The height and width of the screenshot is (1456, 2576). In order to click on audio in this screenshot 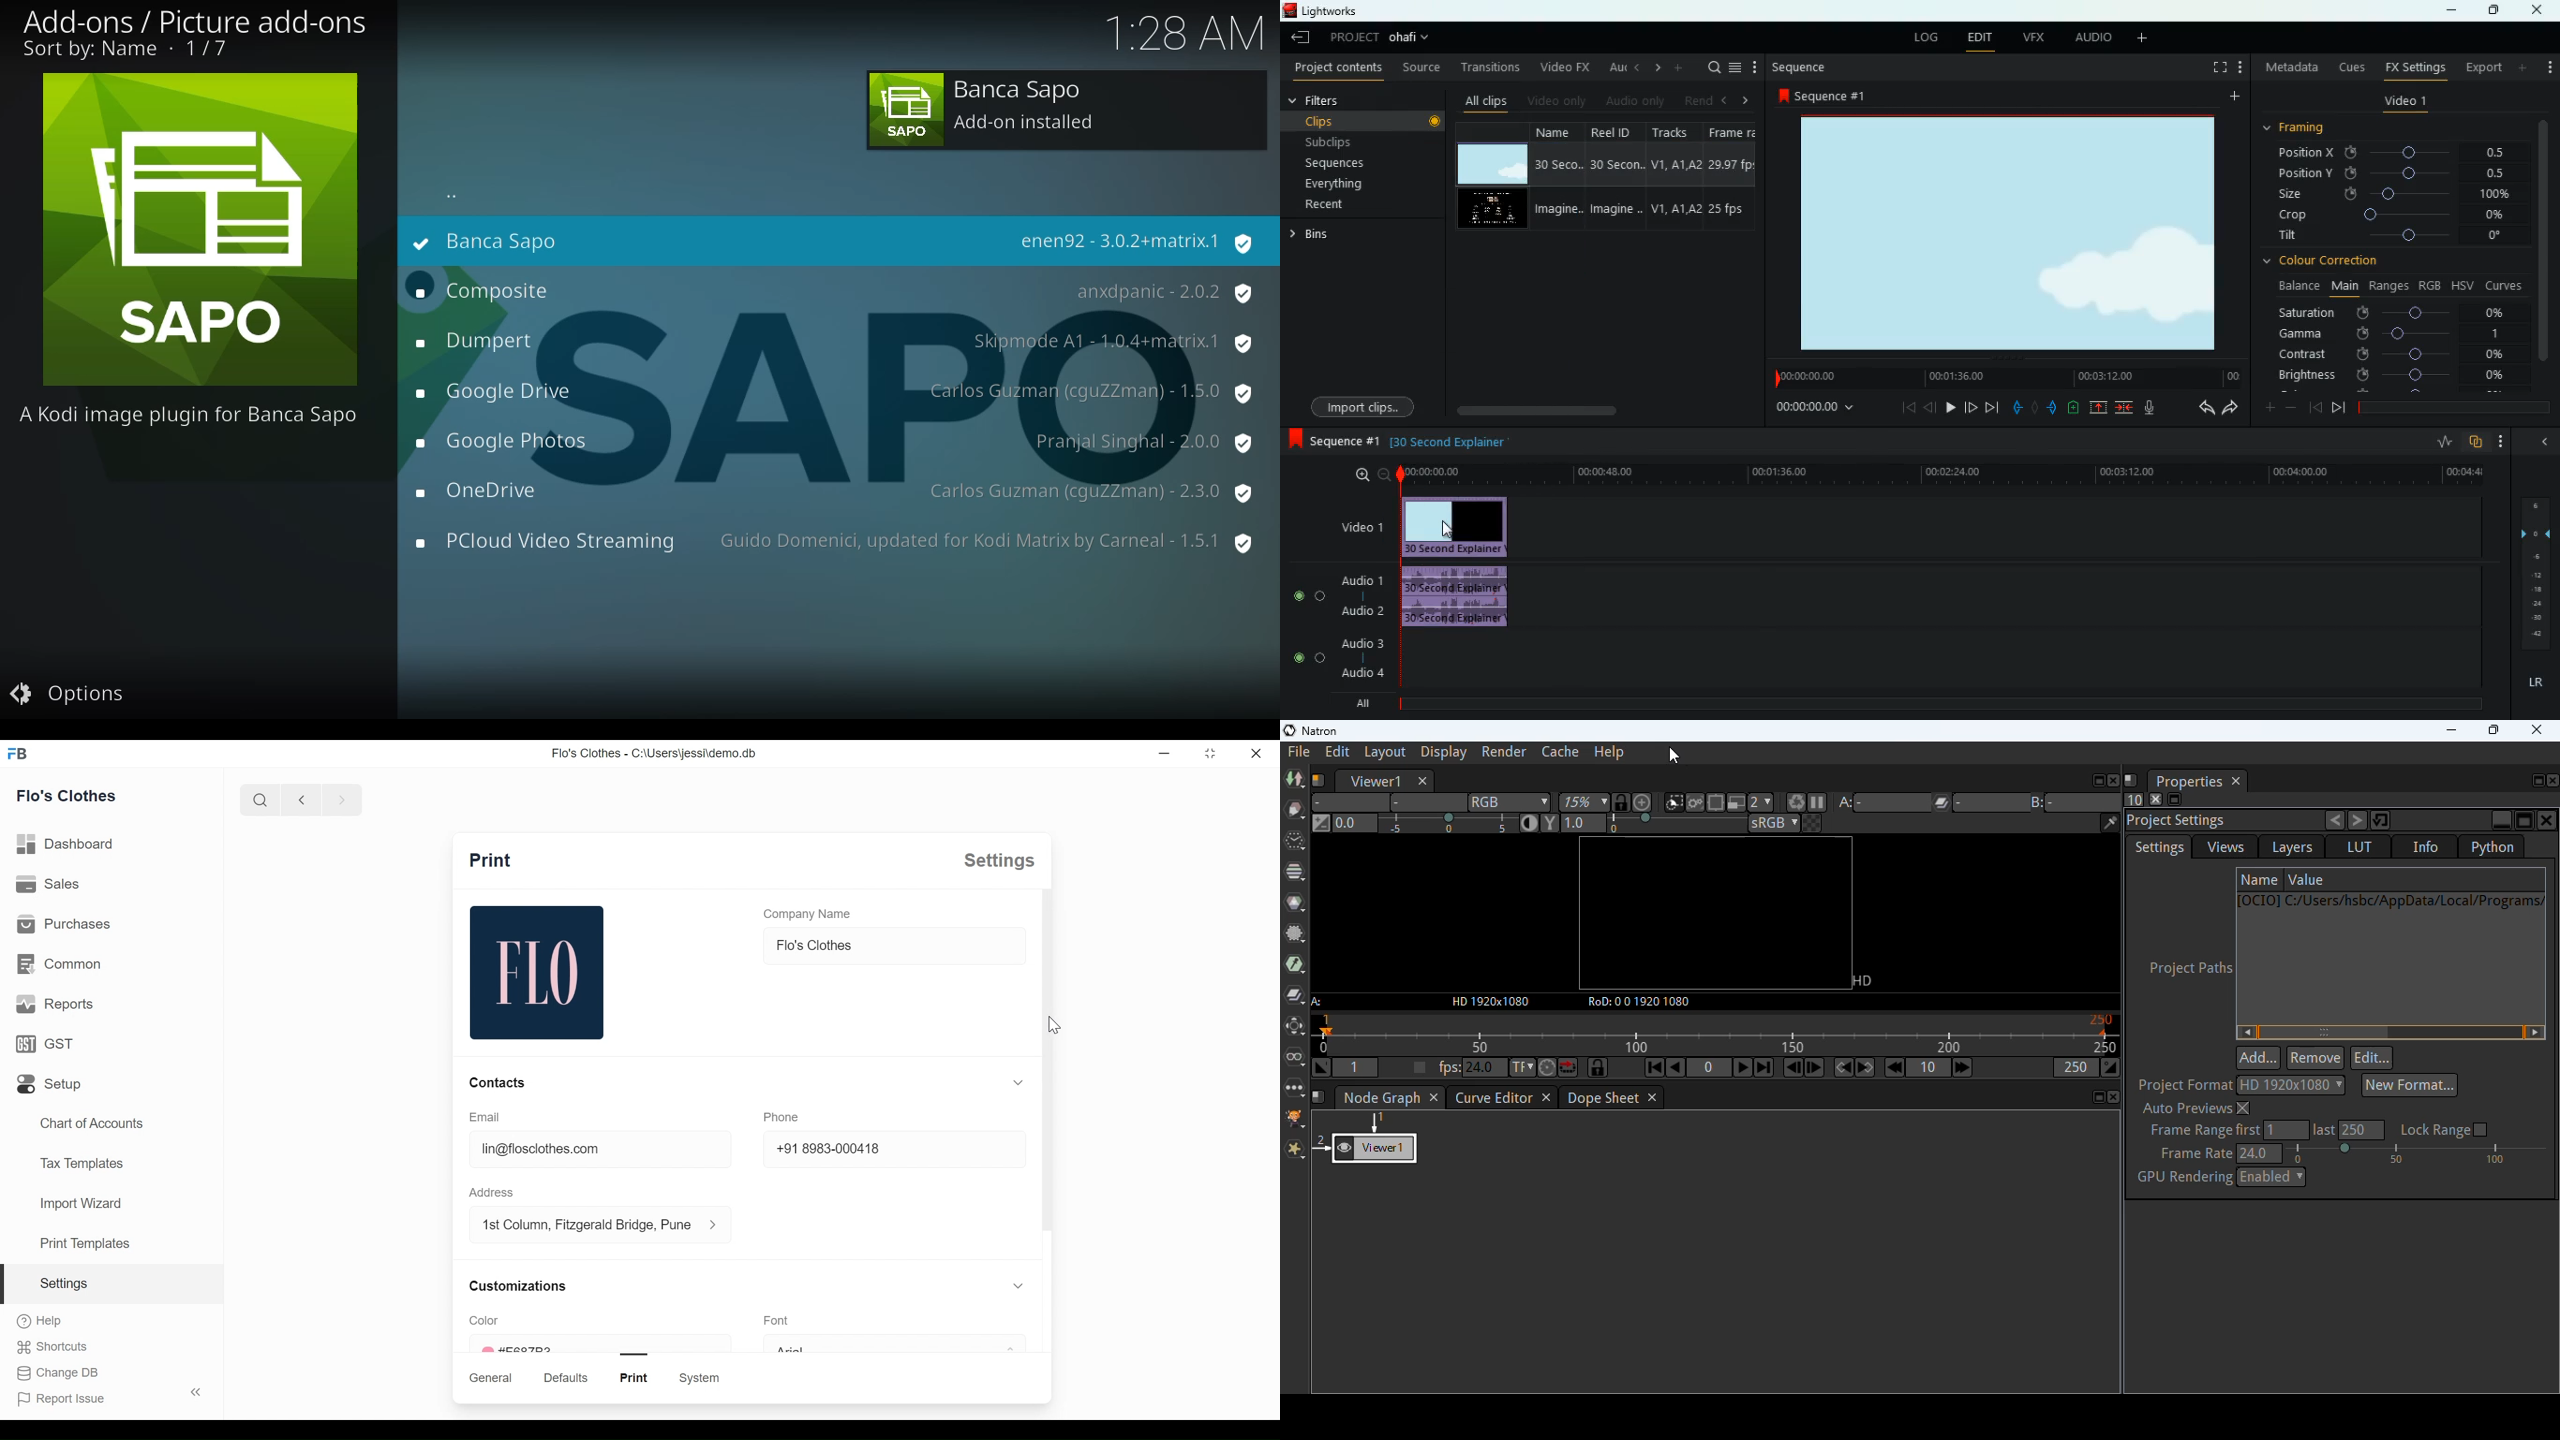, I will do `click(1456, 596)`.